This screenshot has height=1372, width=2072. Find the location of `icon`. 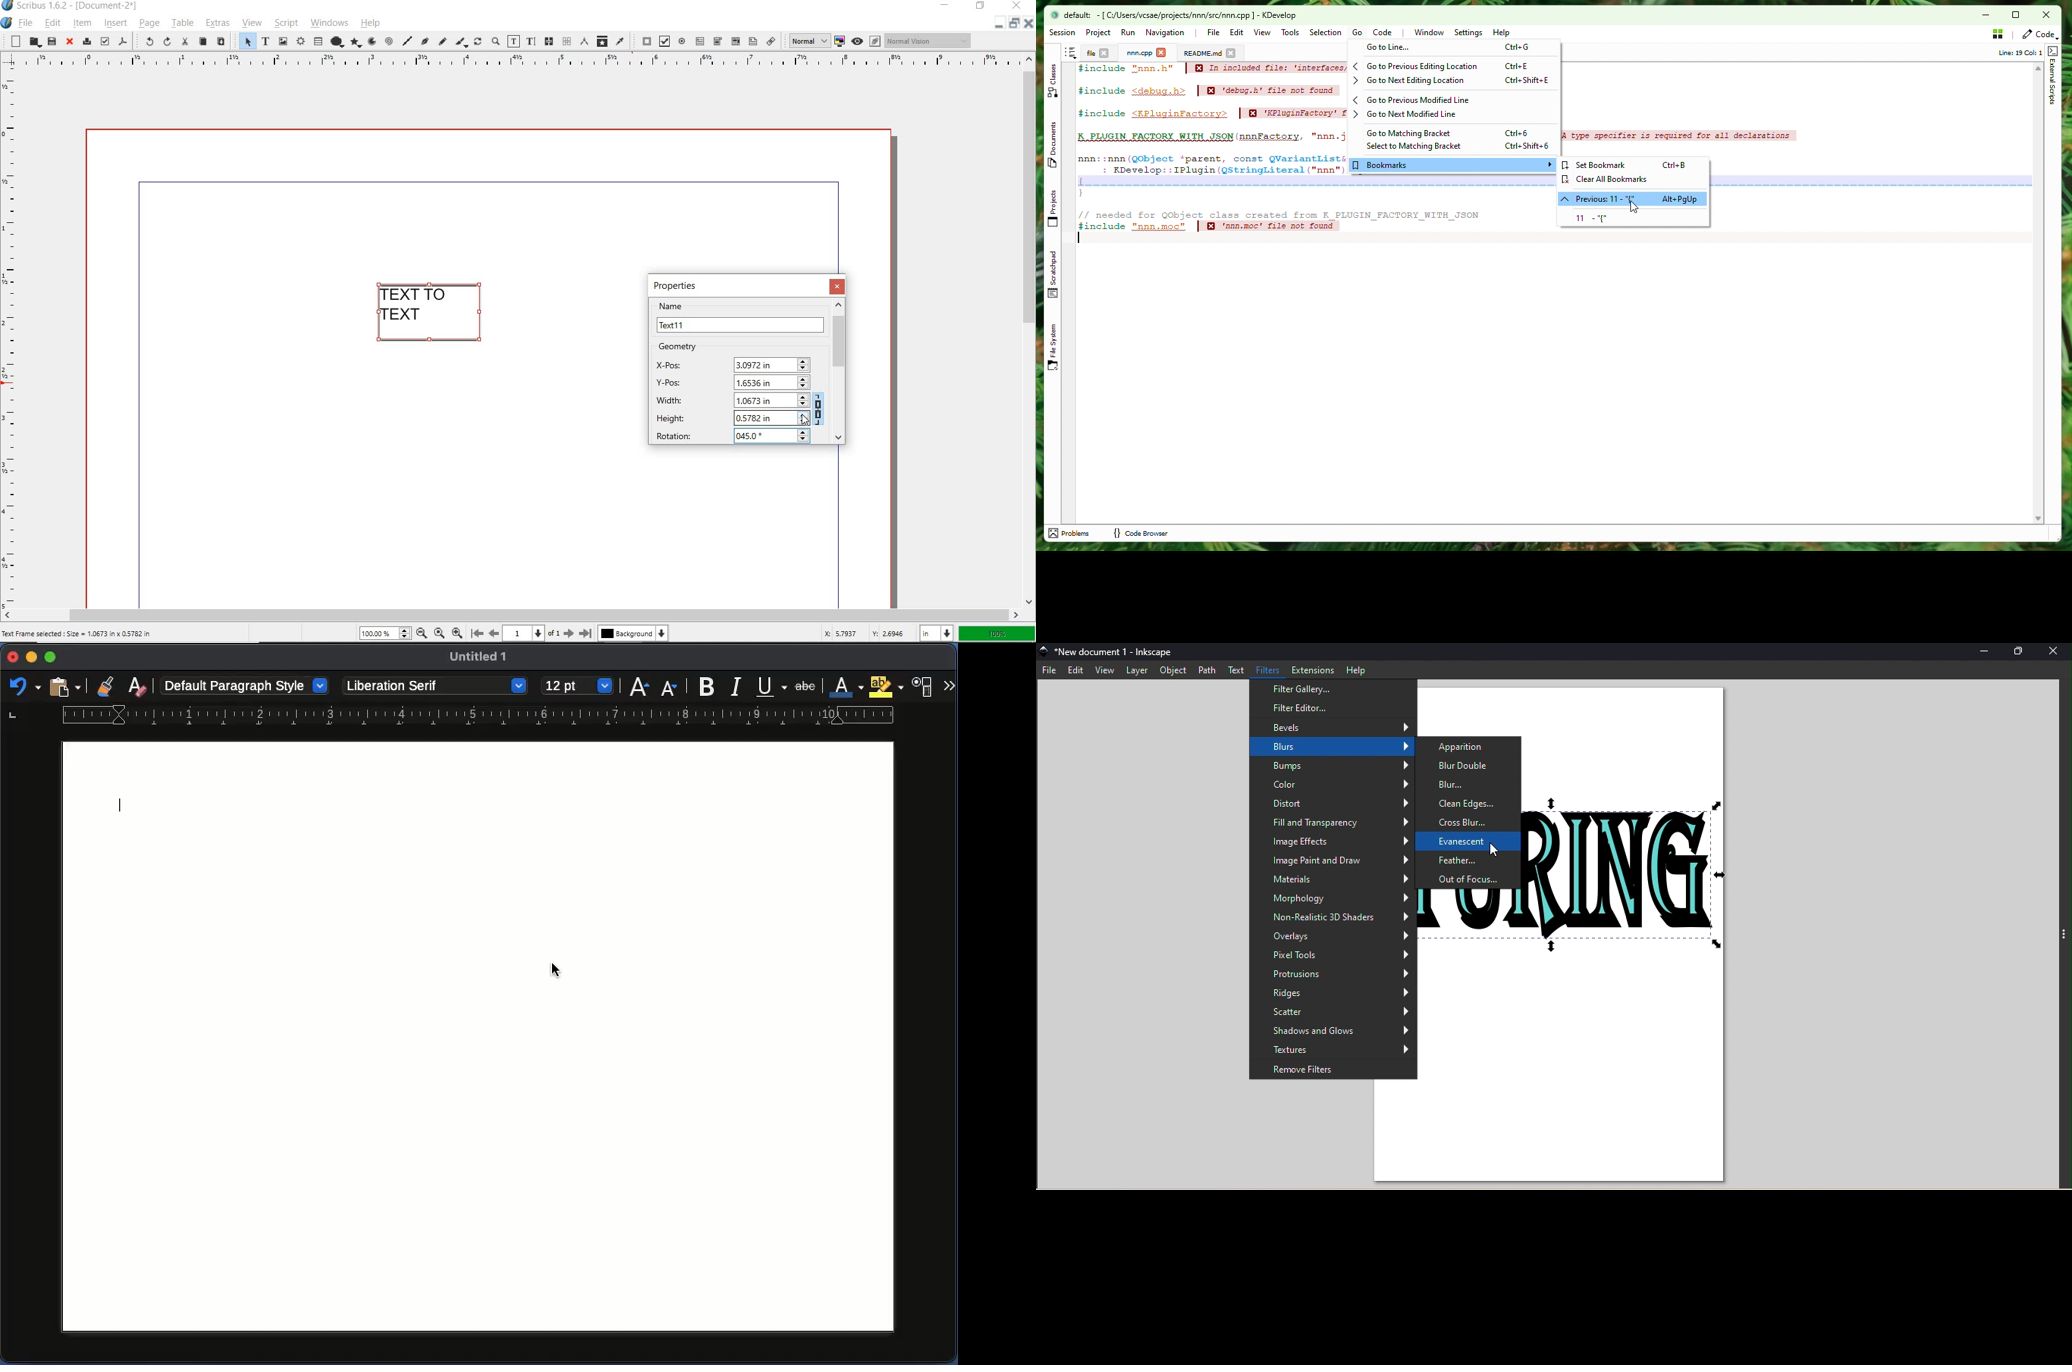

icon is located at coordinates (8, 6).